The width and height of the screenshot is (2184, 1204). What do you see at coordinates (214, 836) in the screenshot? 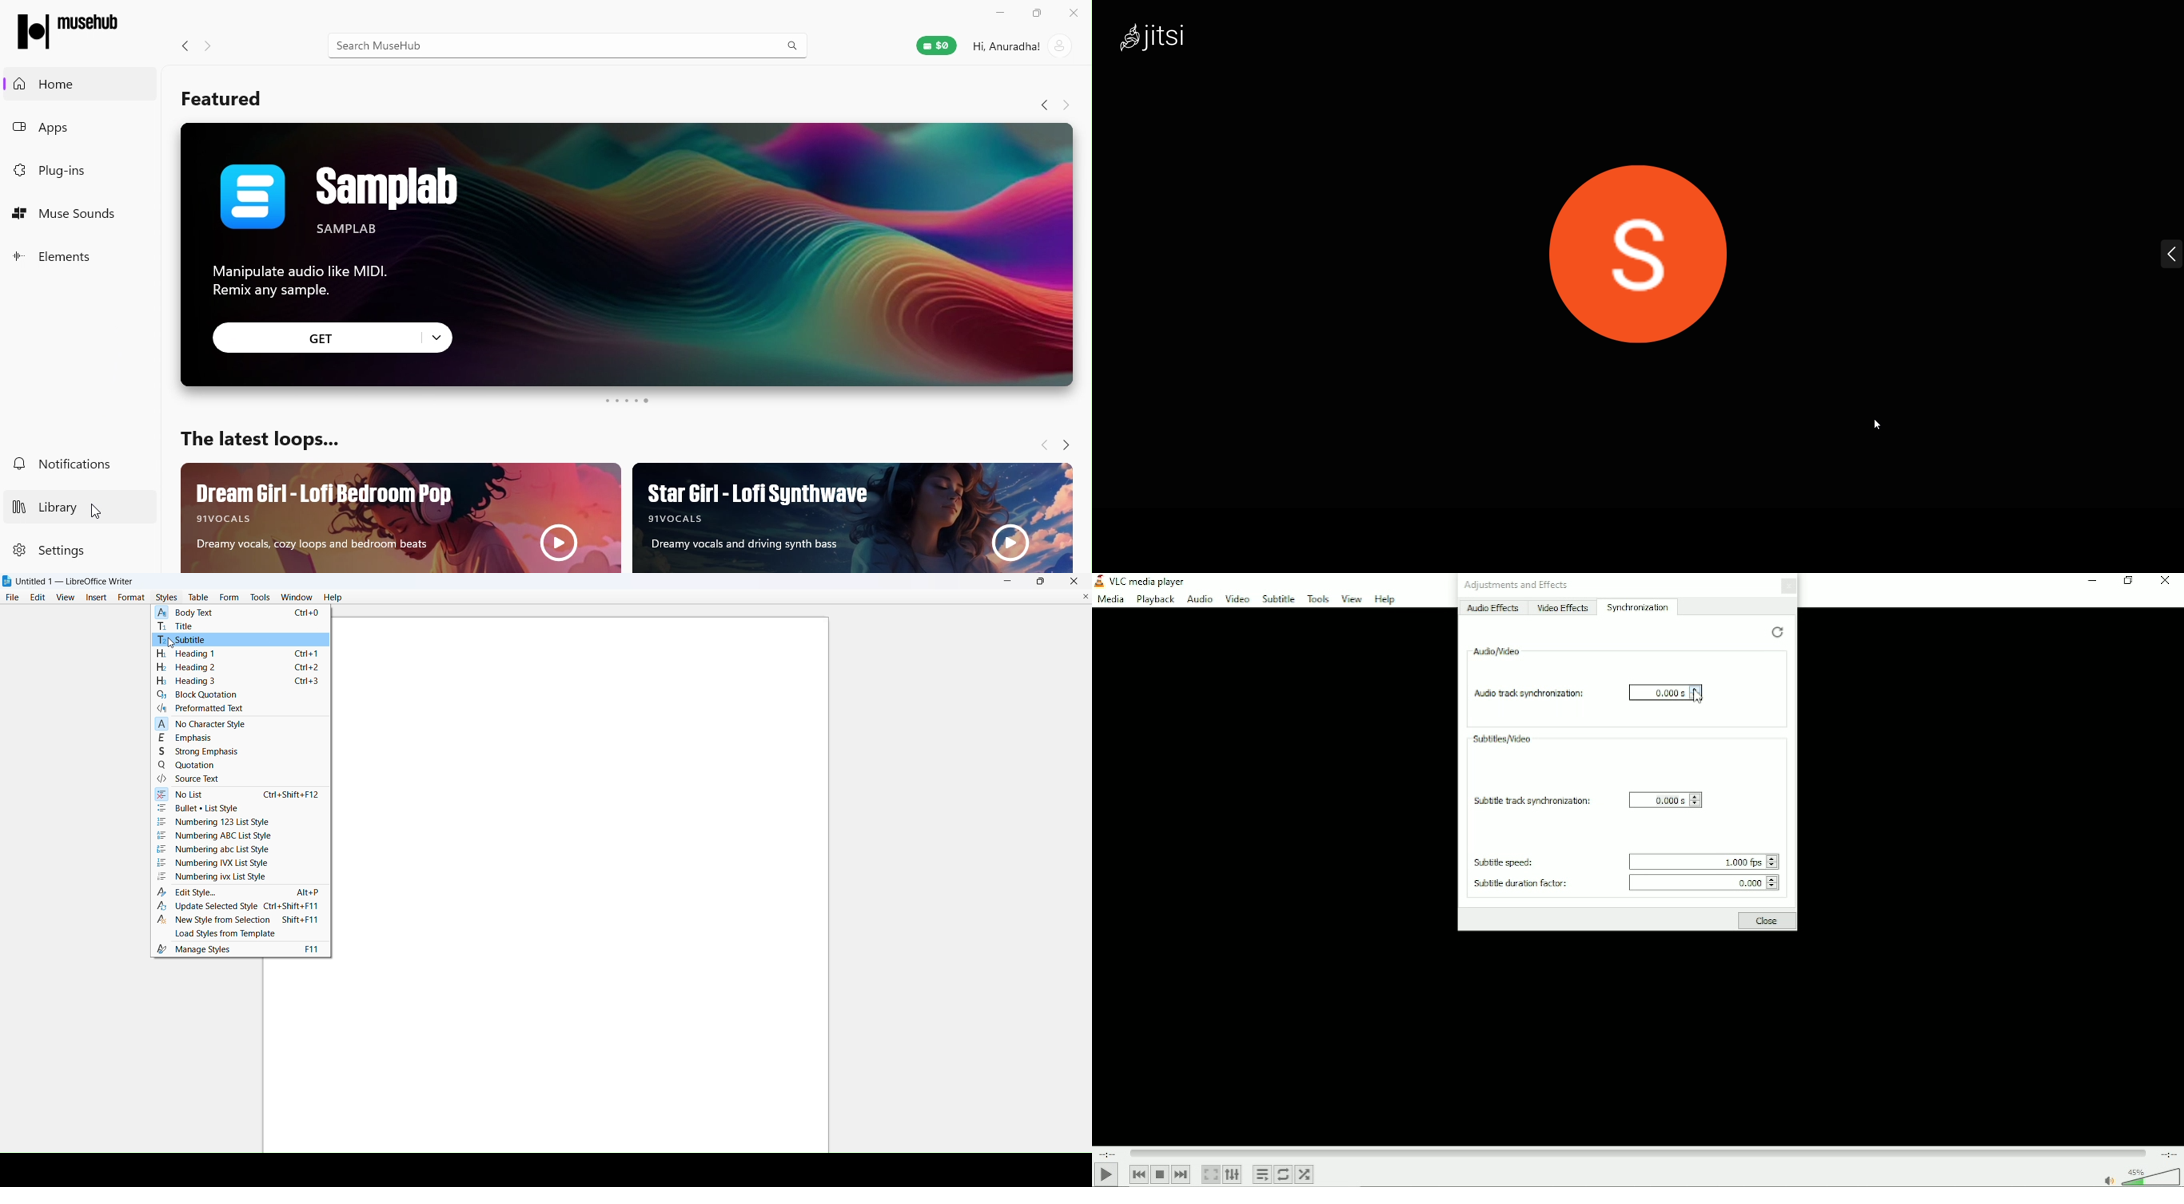
I see `numbering ABC list style` at bounding box center [214, 836].